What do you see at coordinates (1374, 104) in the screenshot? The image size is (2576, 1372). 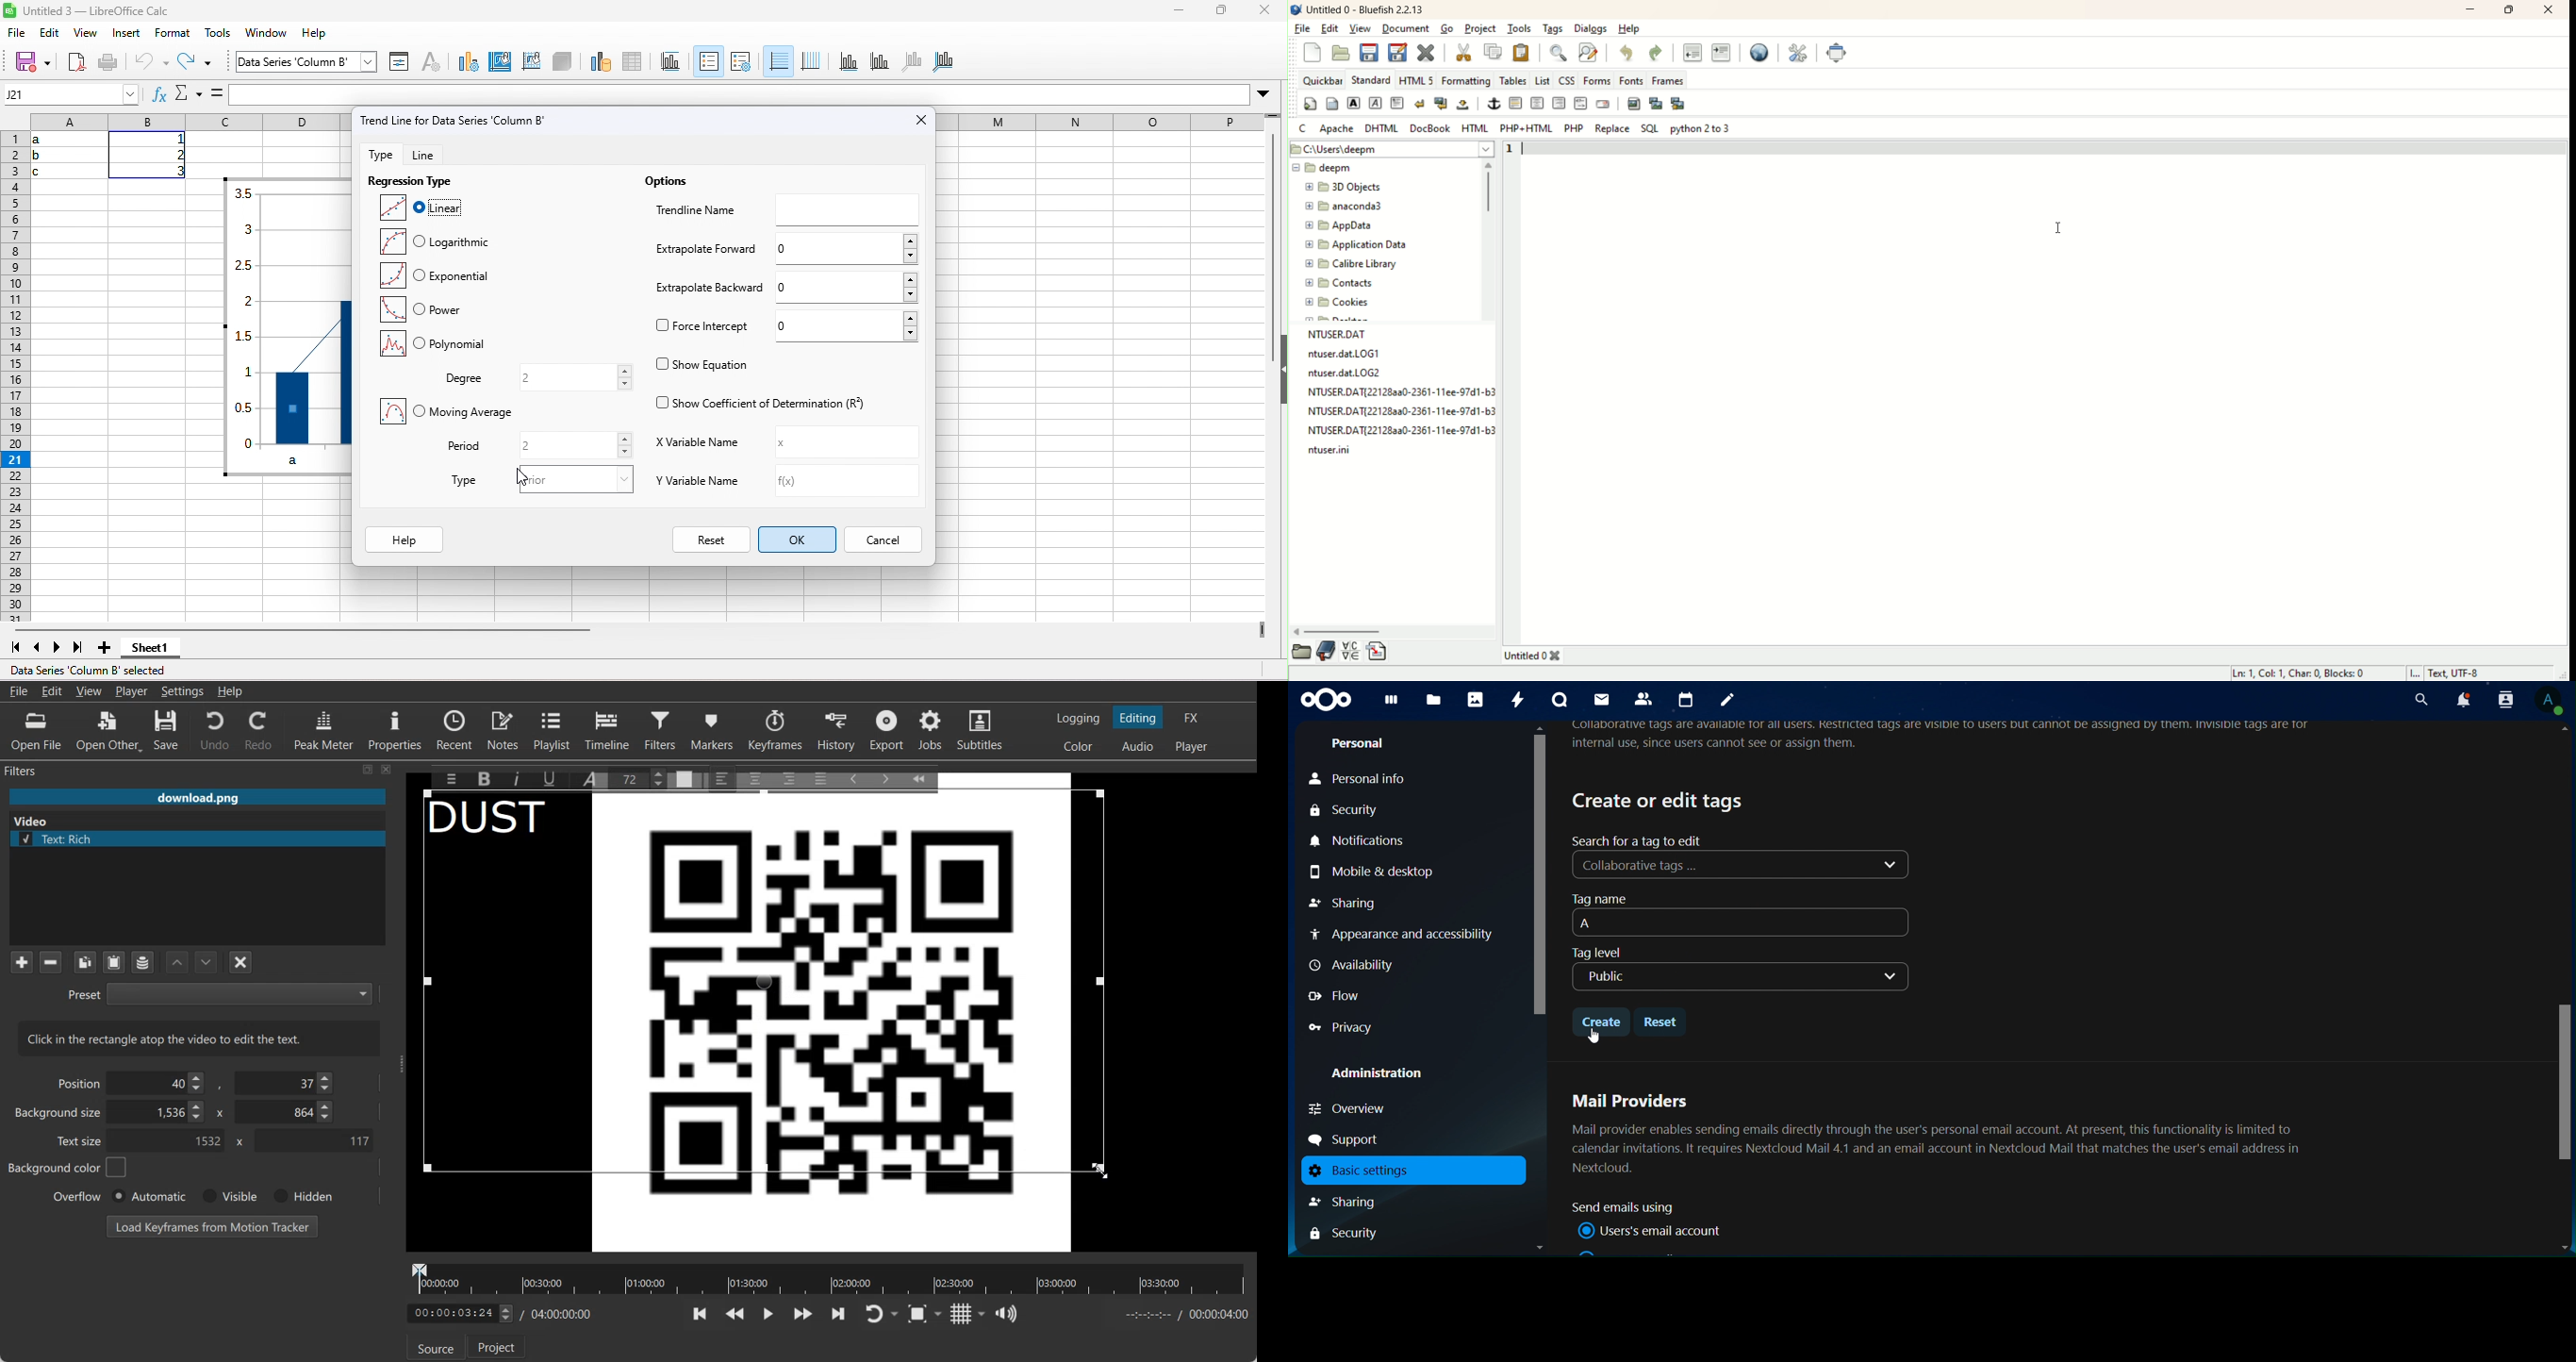 I see `emphasis` at bounding box center [1374, 104].